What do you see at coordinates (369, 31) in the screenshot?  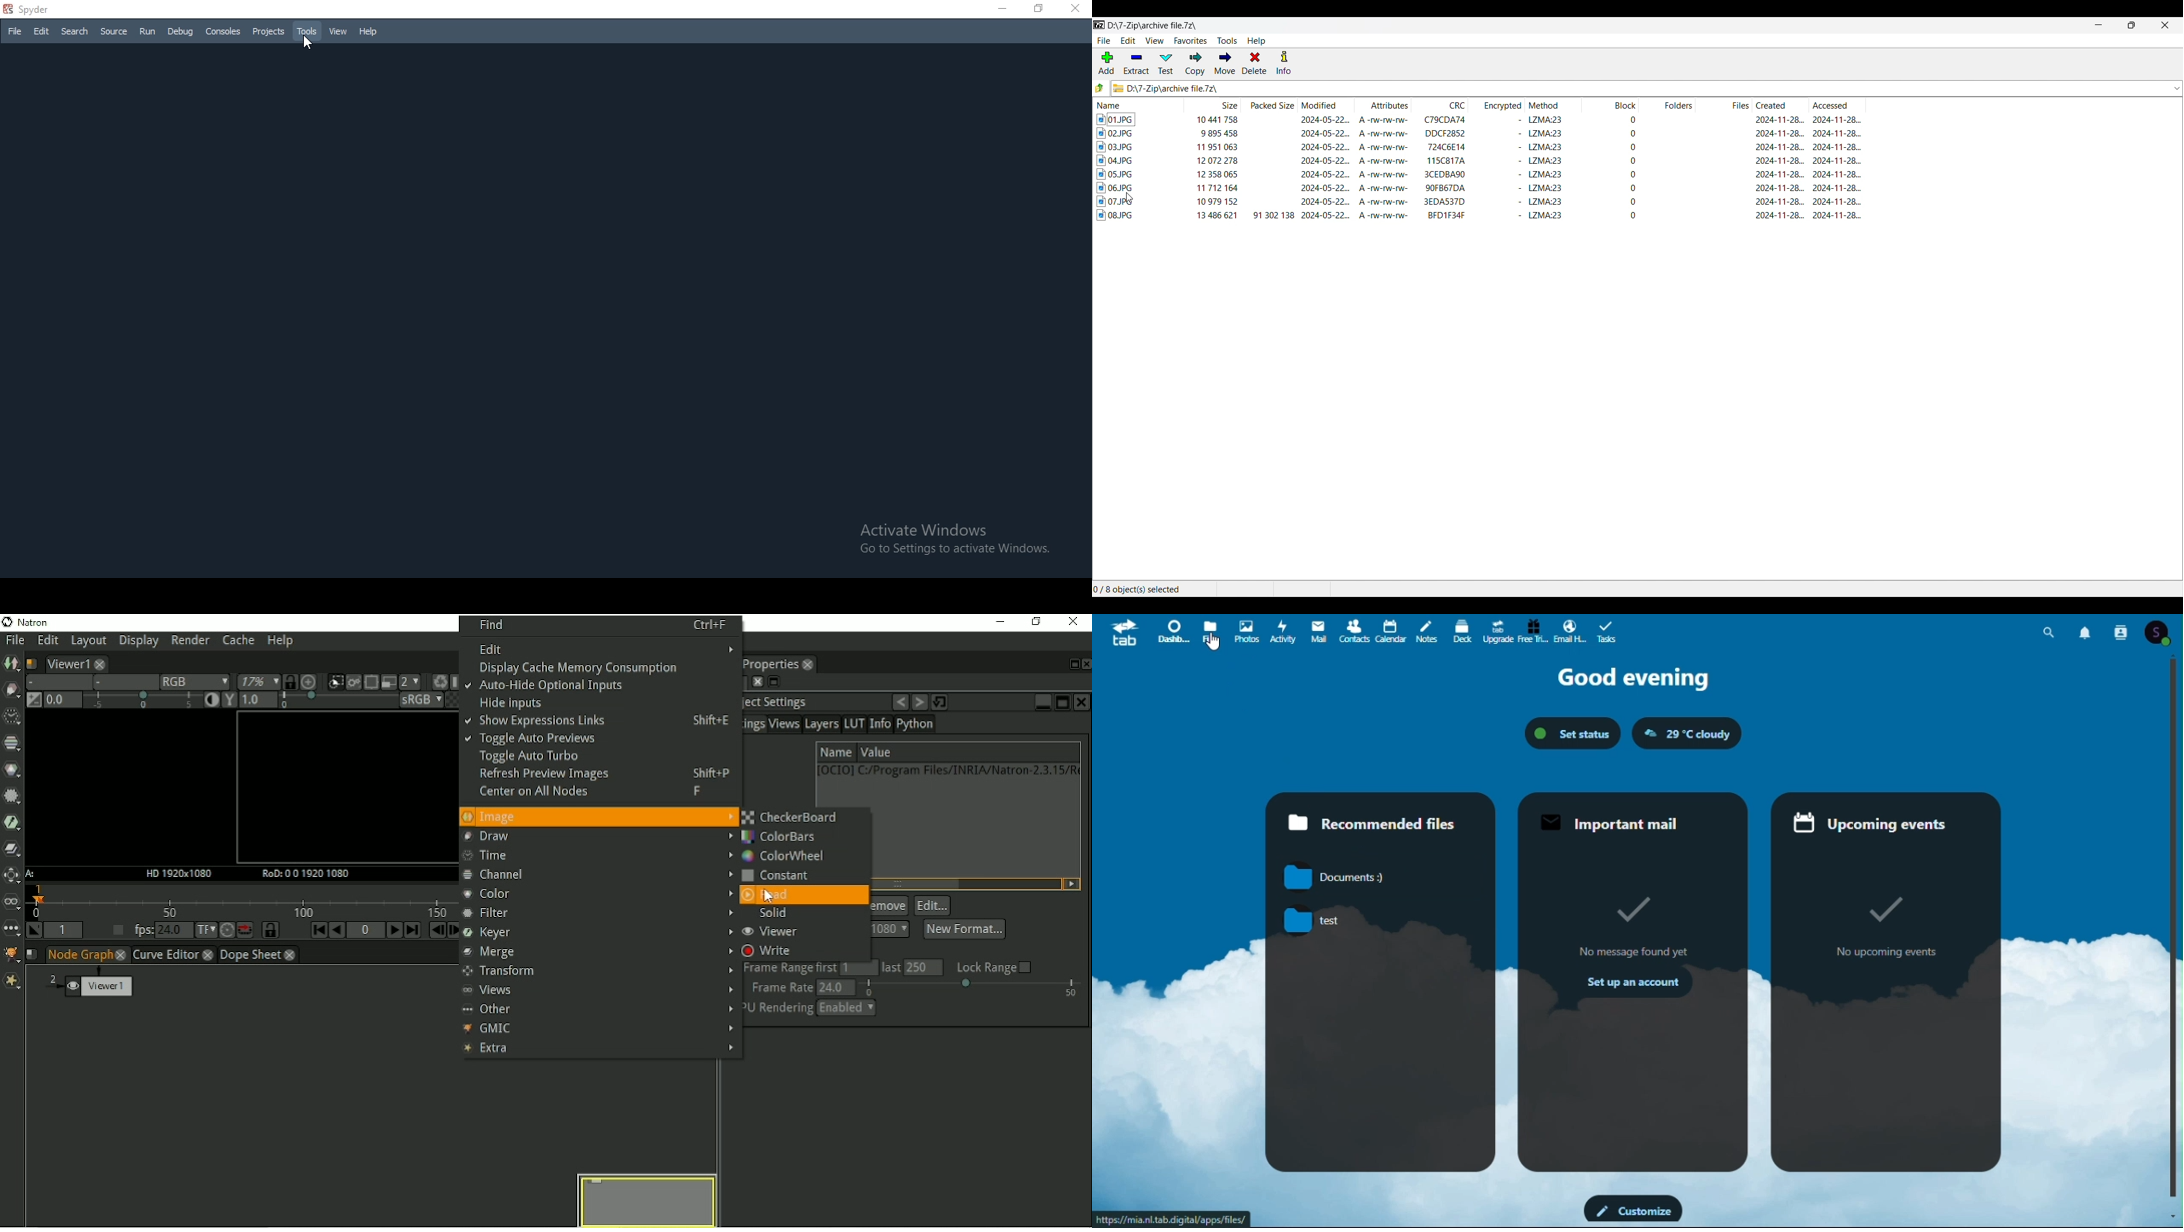 I see `Help` at bounding box center [369, 31].